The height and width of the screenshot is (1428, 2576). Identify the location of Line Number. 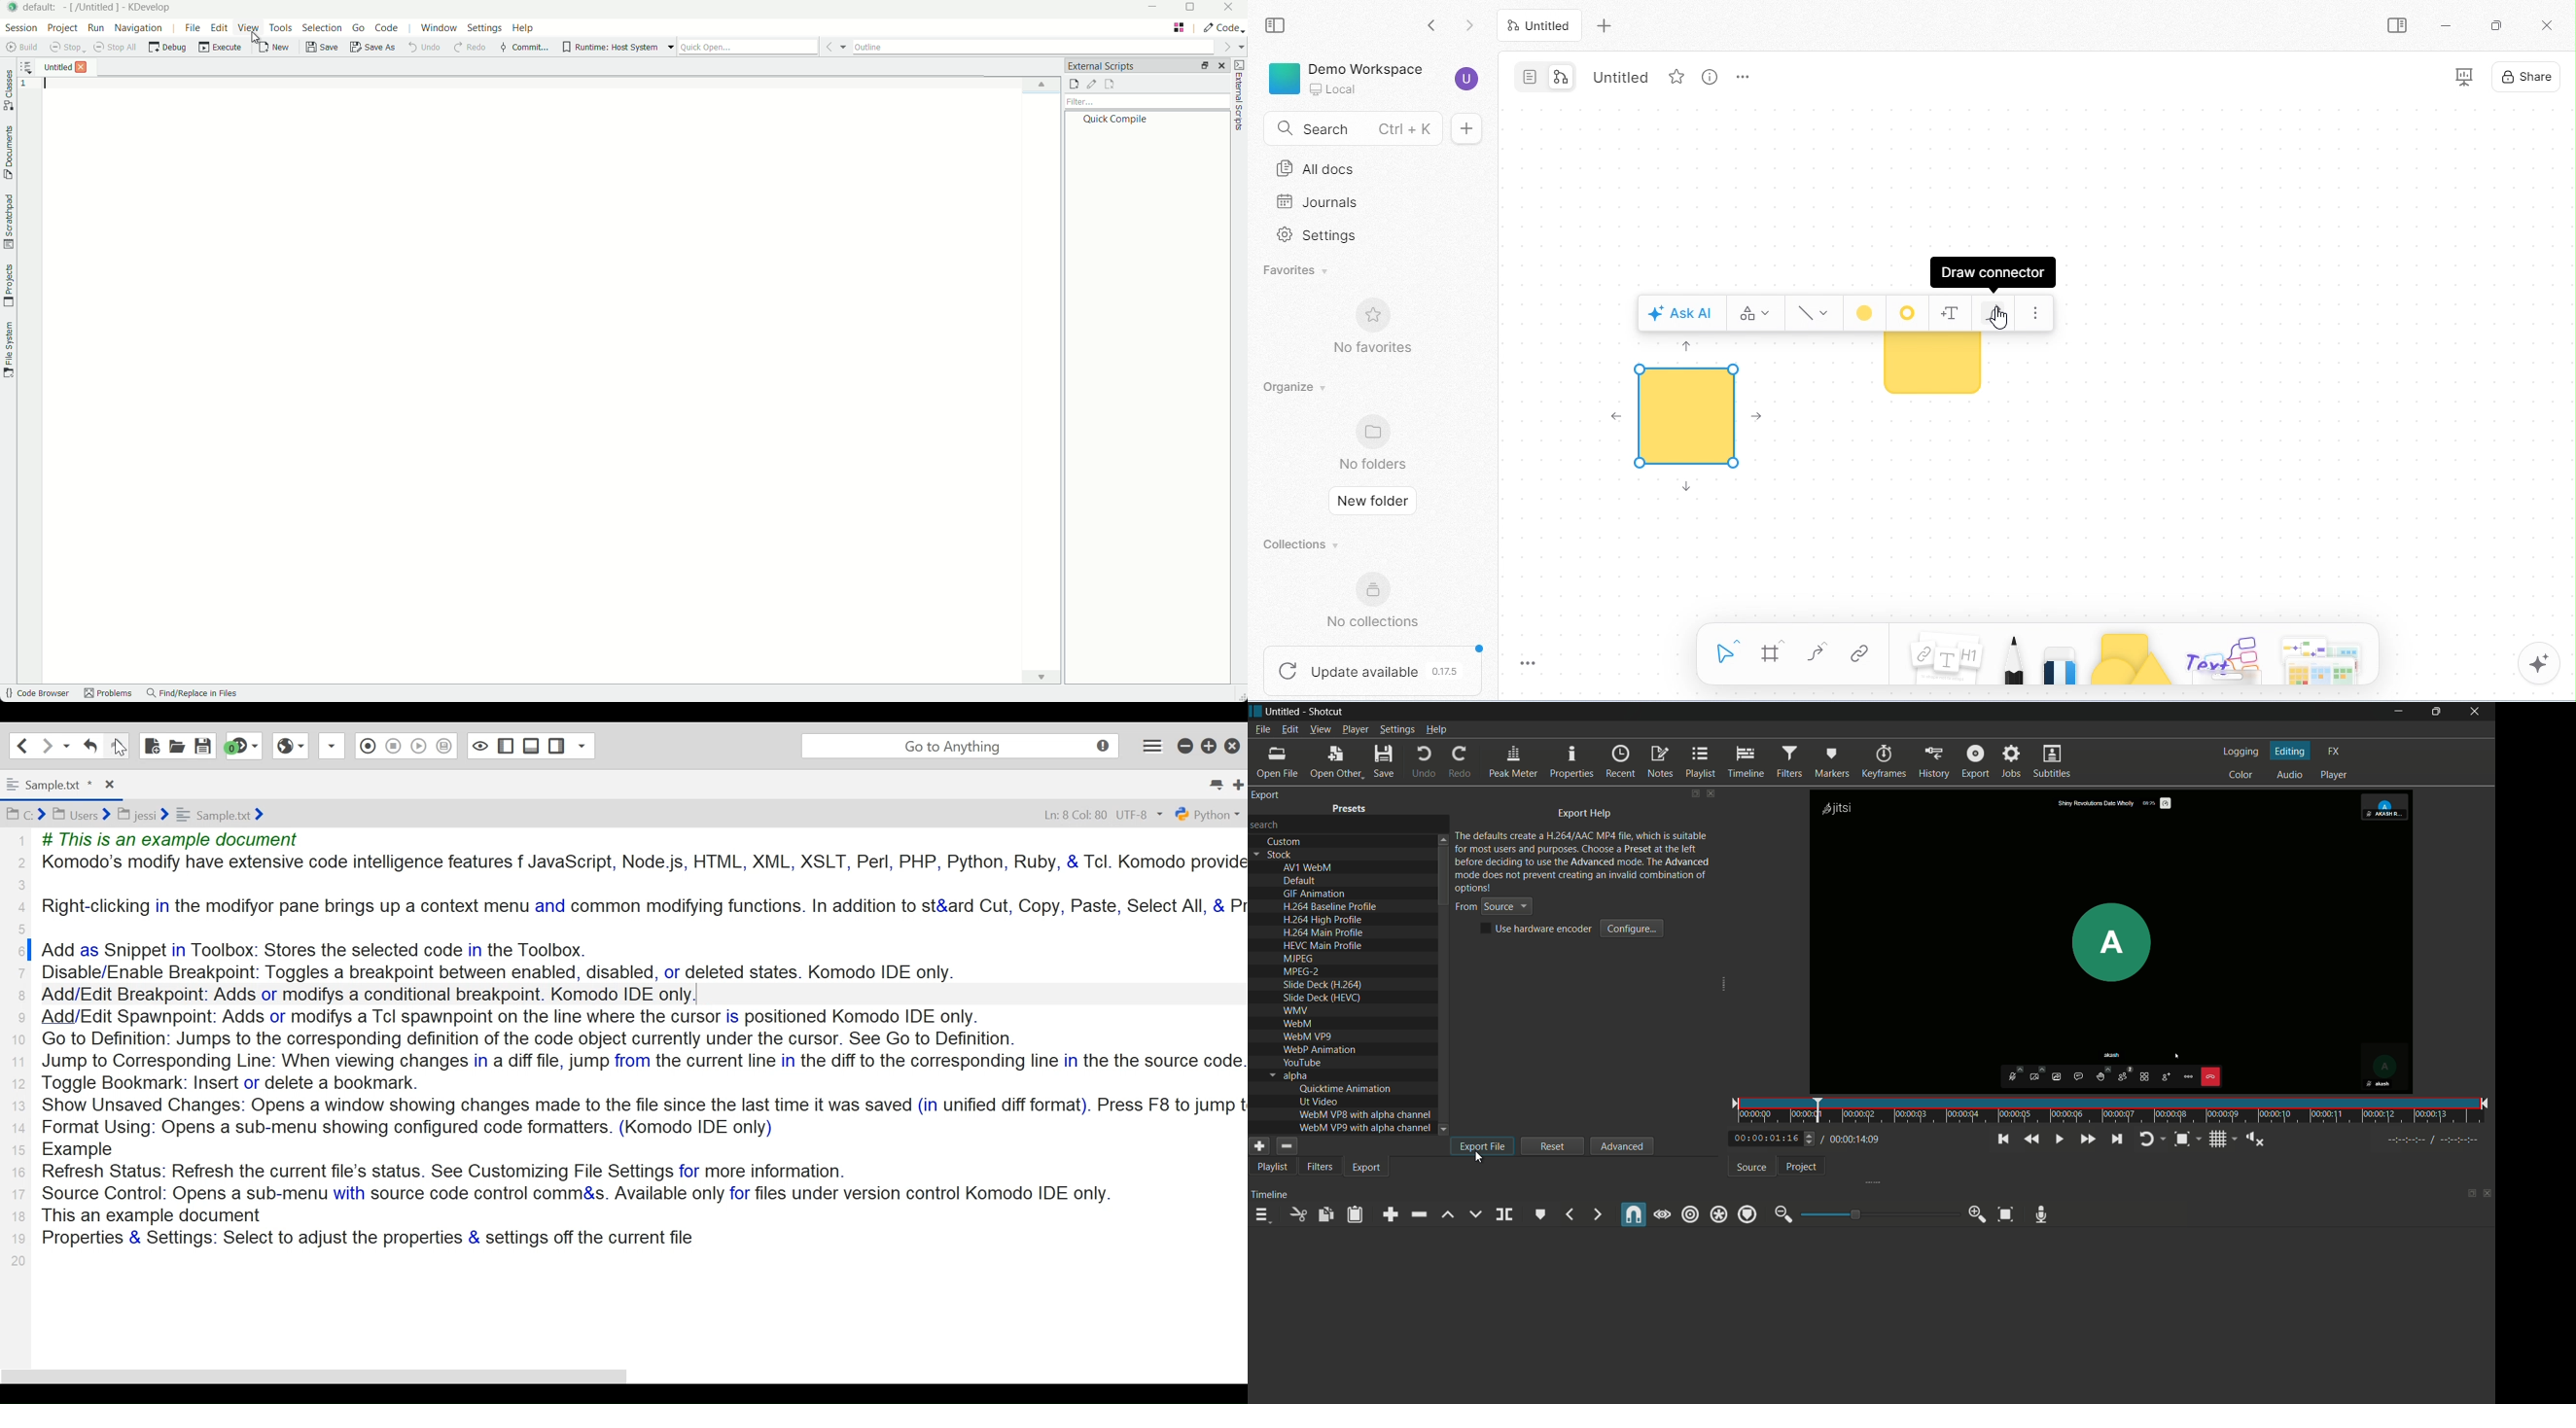
(20, 1052).